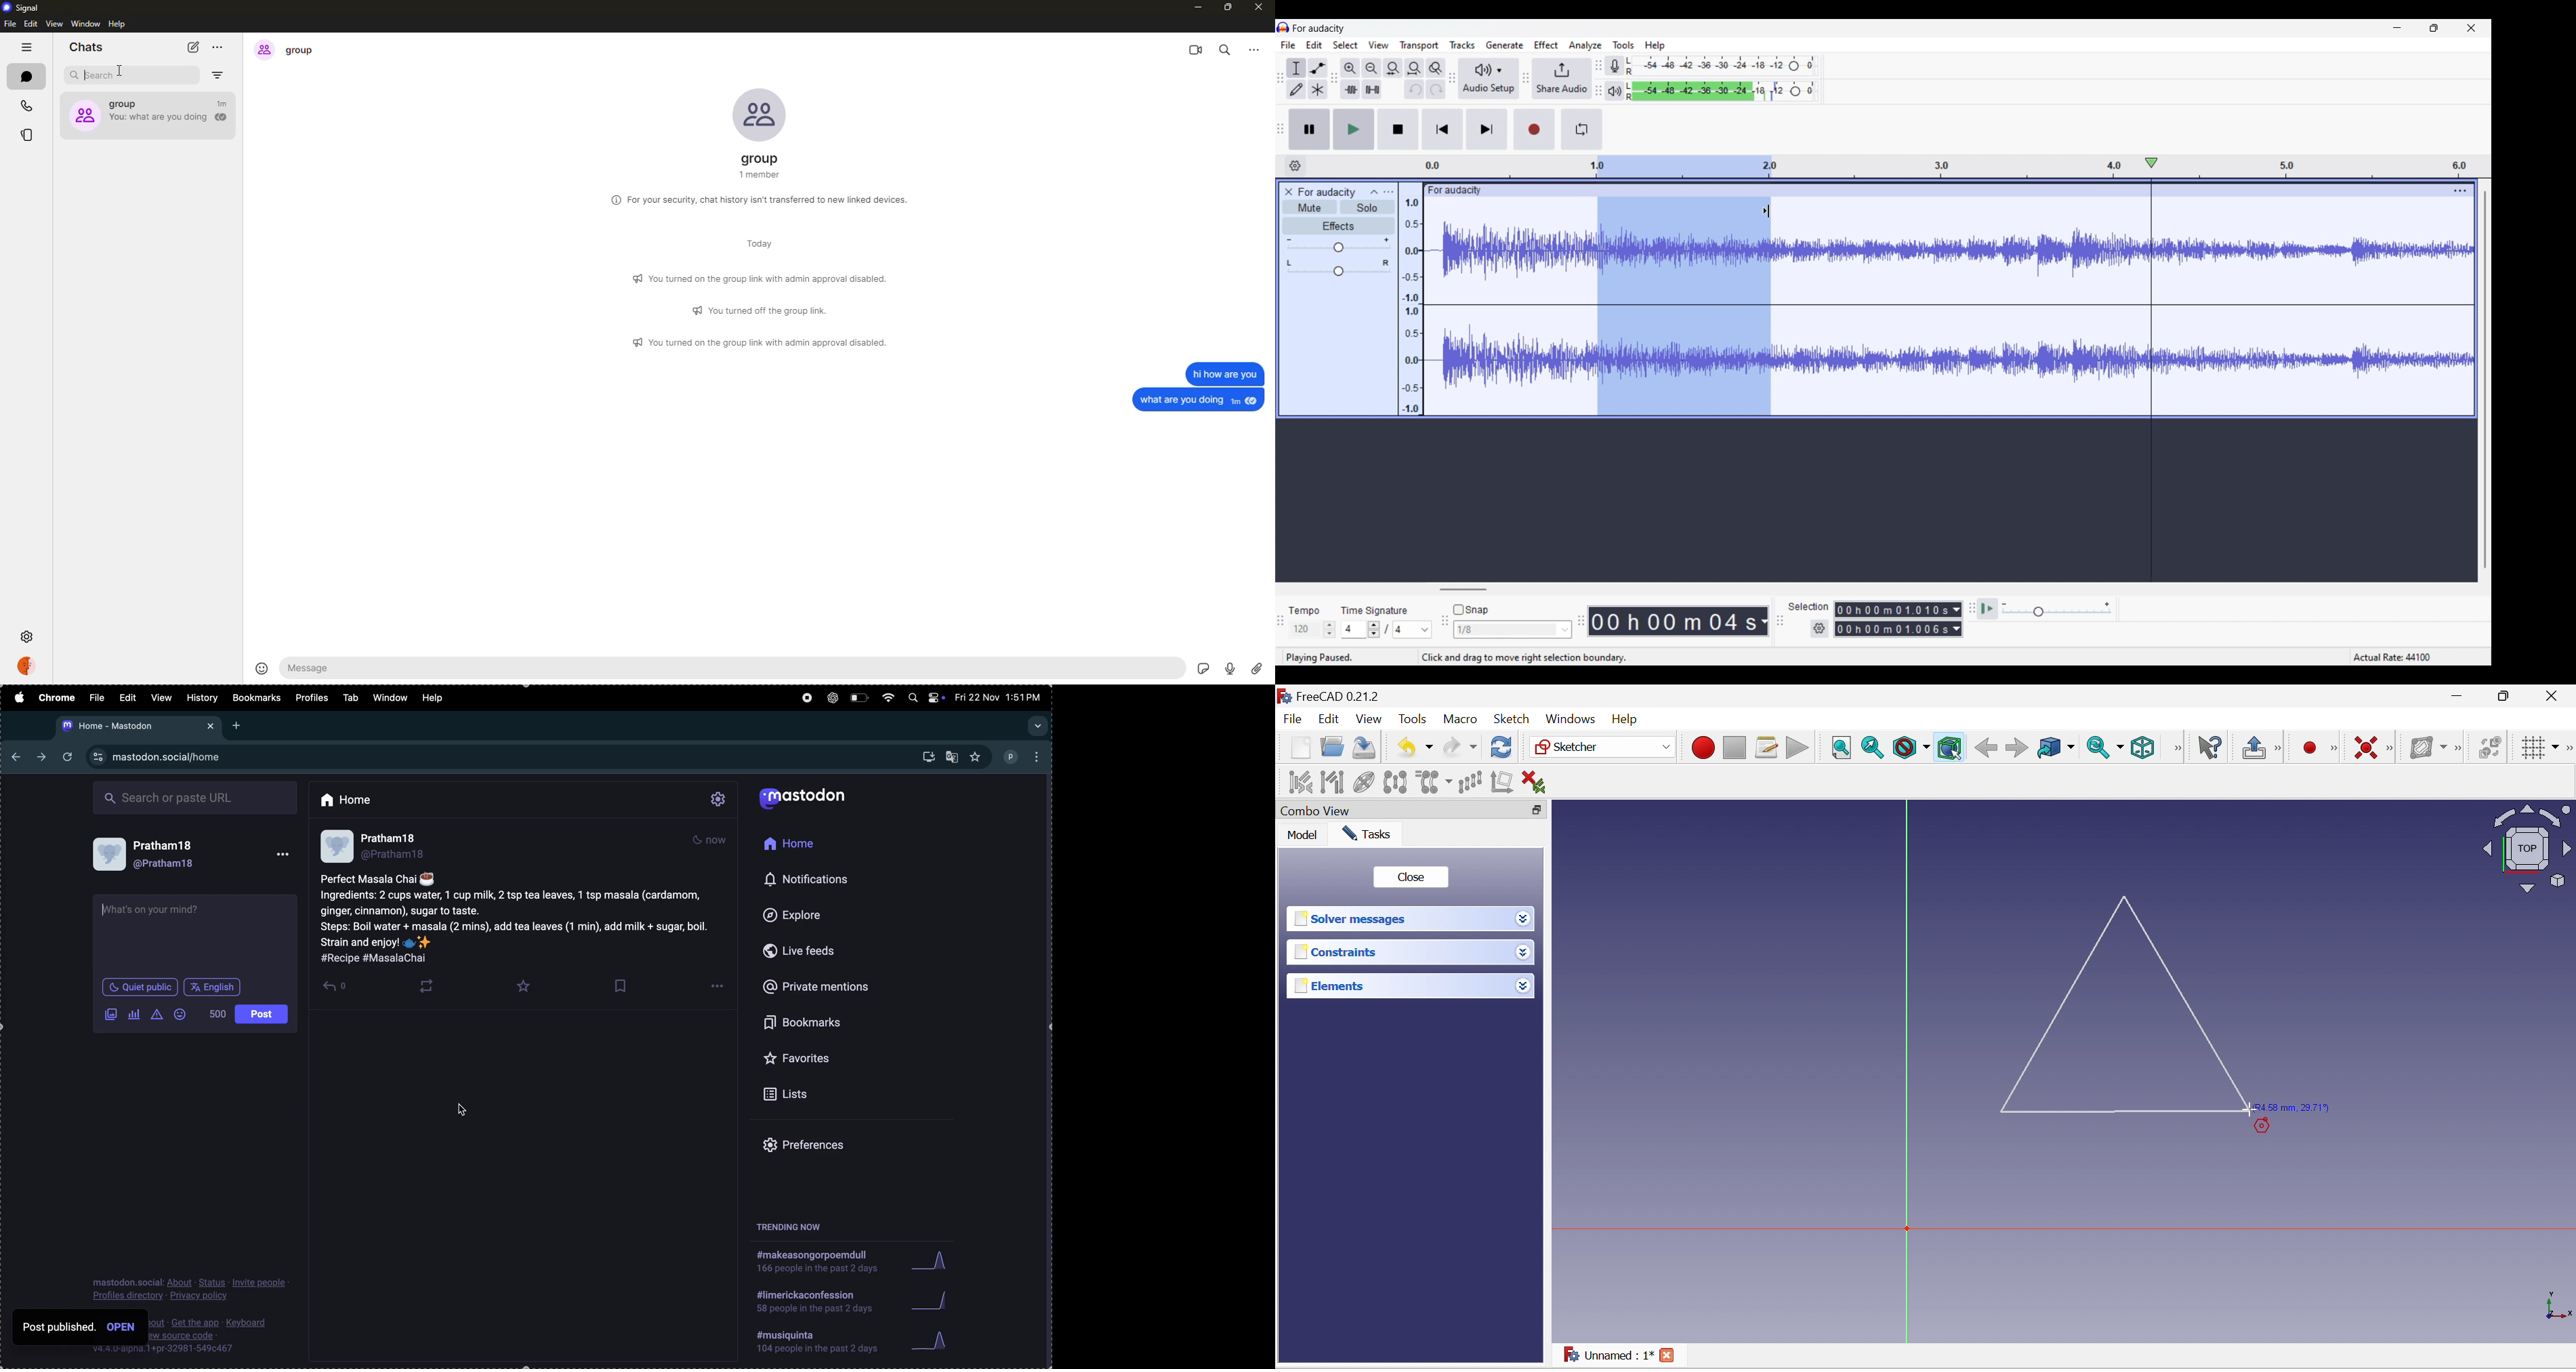  Describe the element at coordinates (1951, 748) in the screenshot. I see `Bounding box` at that location.